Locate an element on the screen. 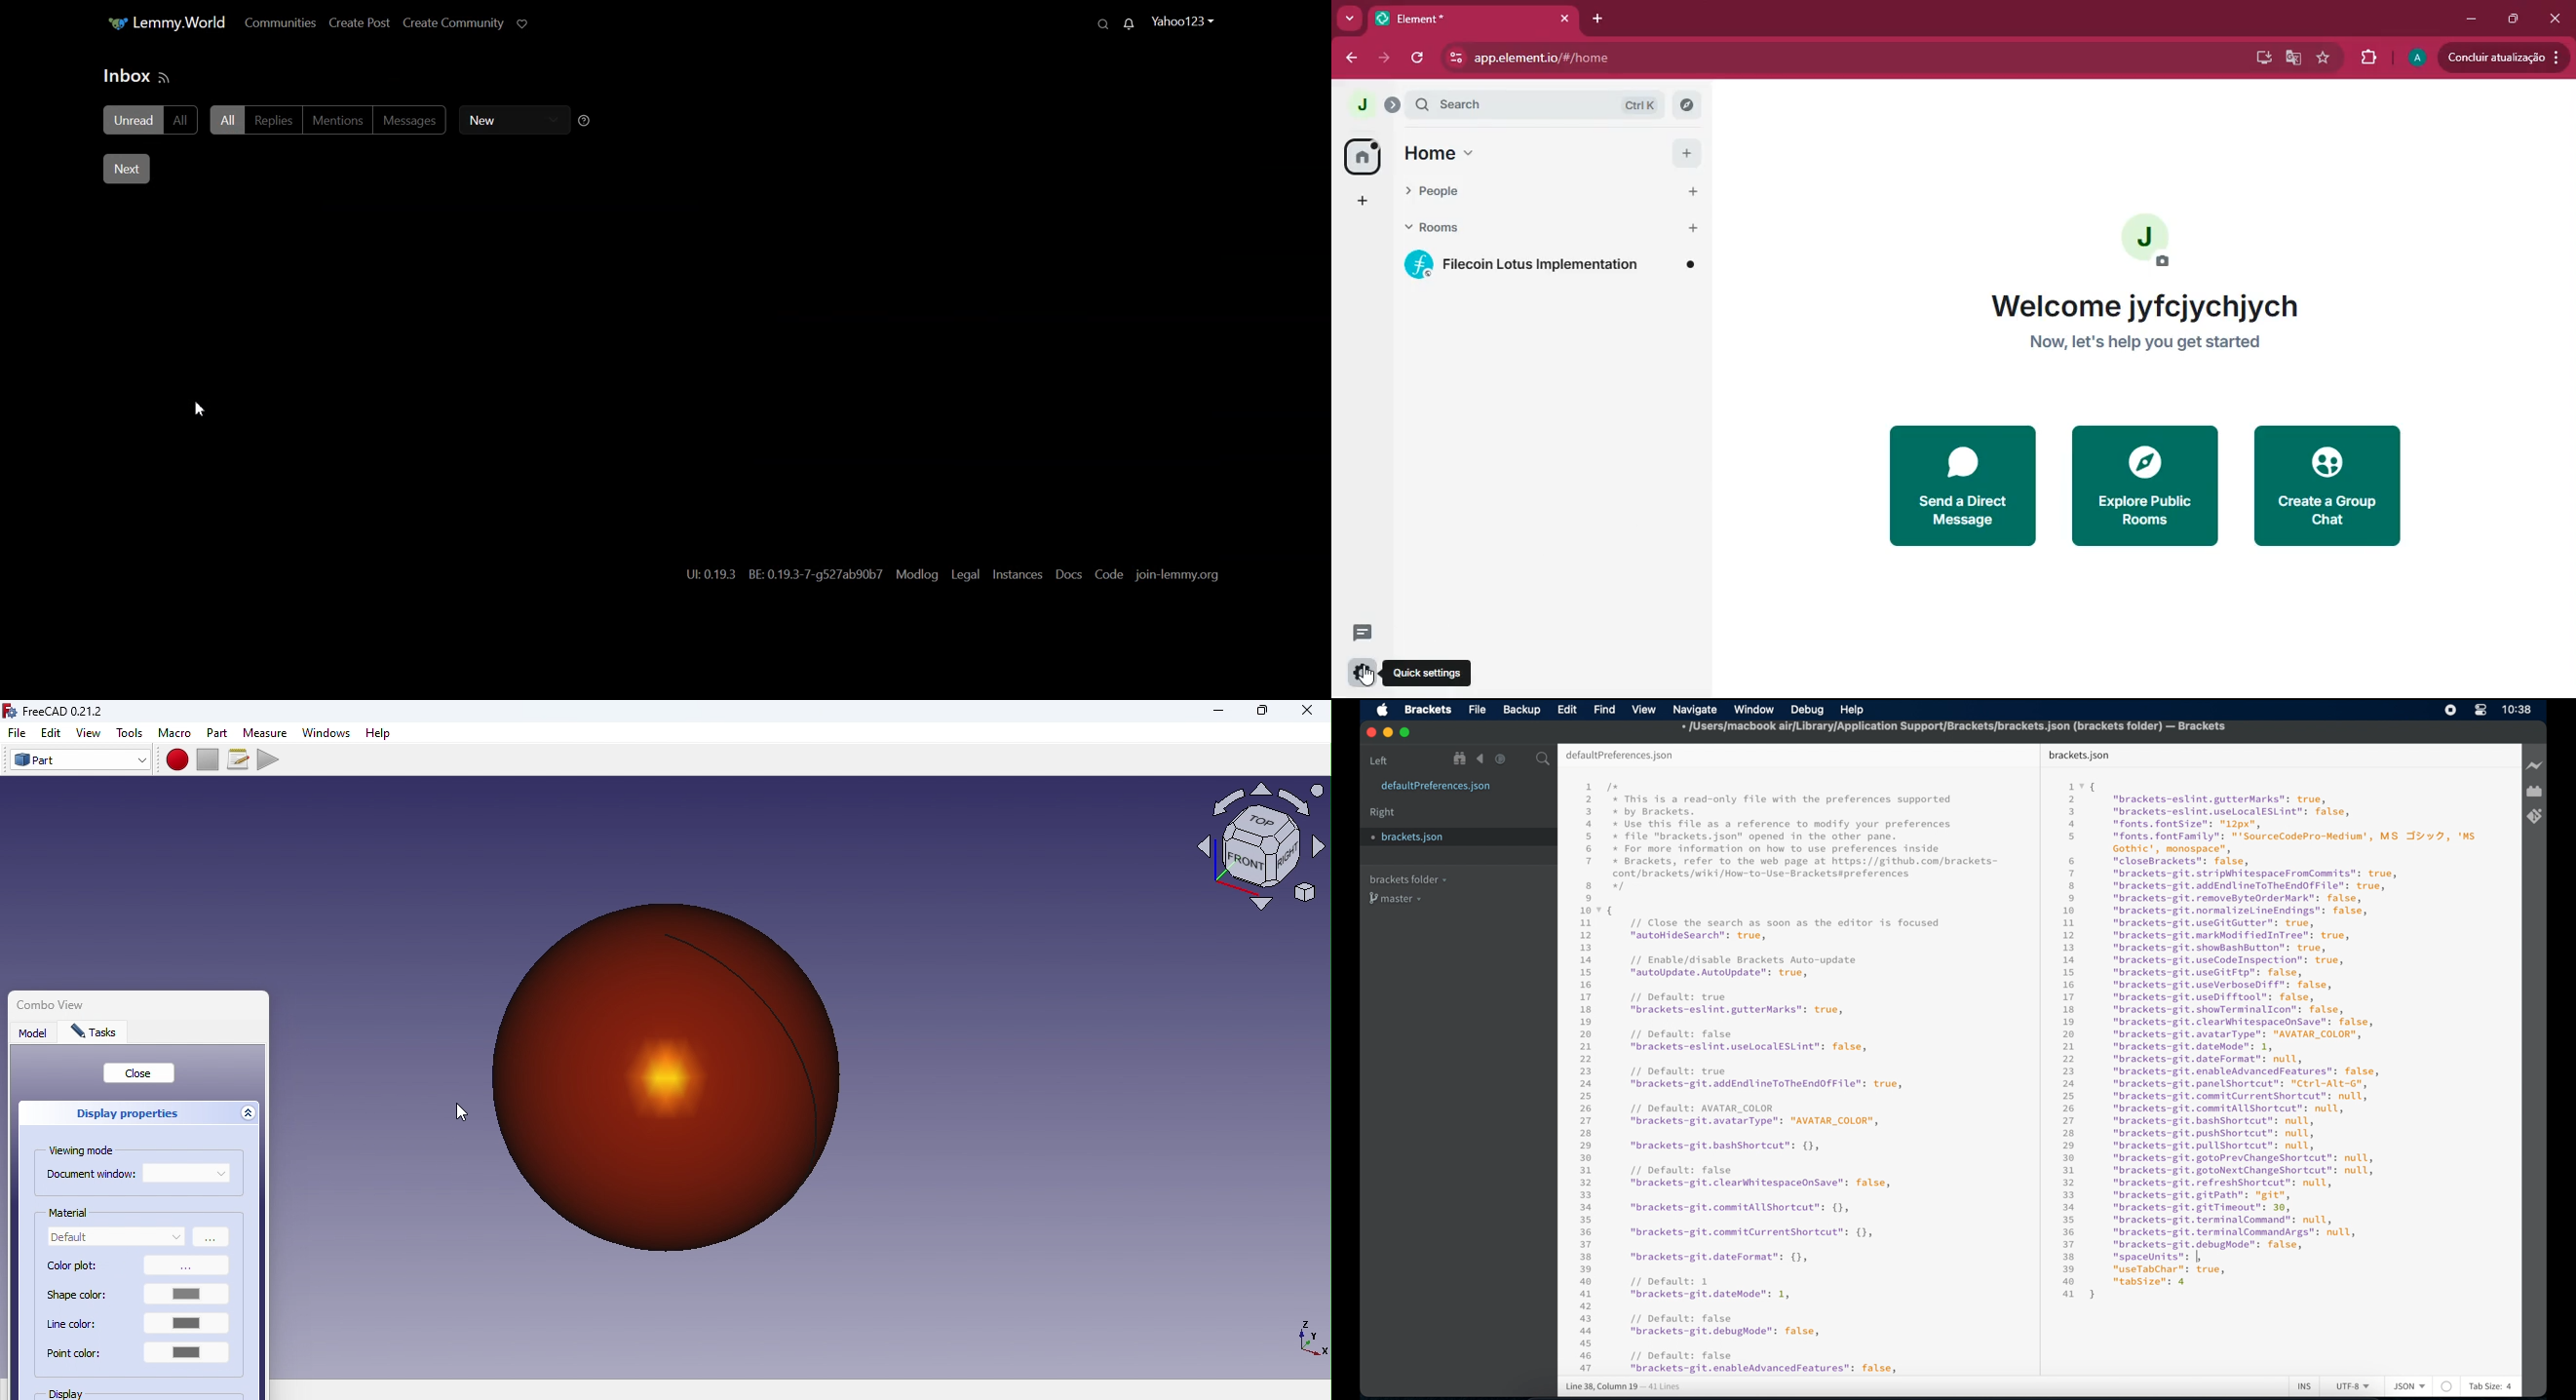  send a direct message is located at coordinates (1959, 483).